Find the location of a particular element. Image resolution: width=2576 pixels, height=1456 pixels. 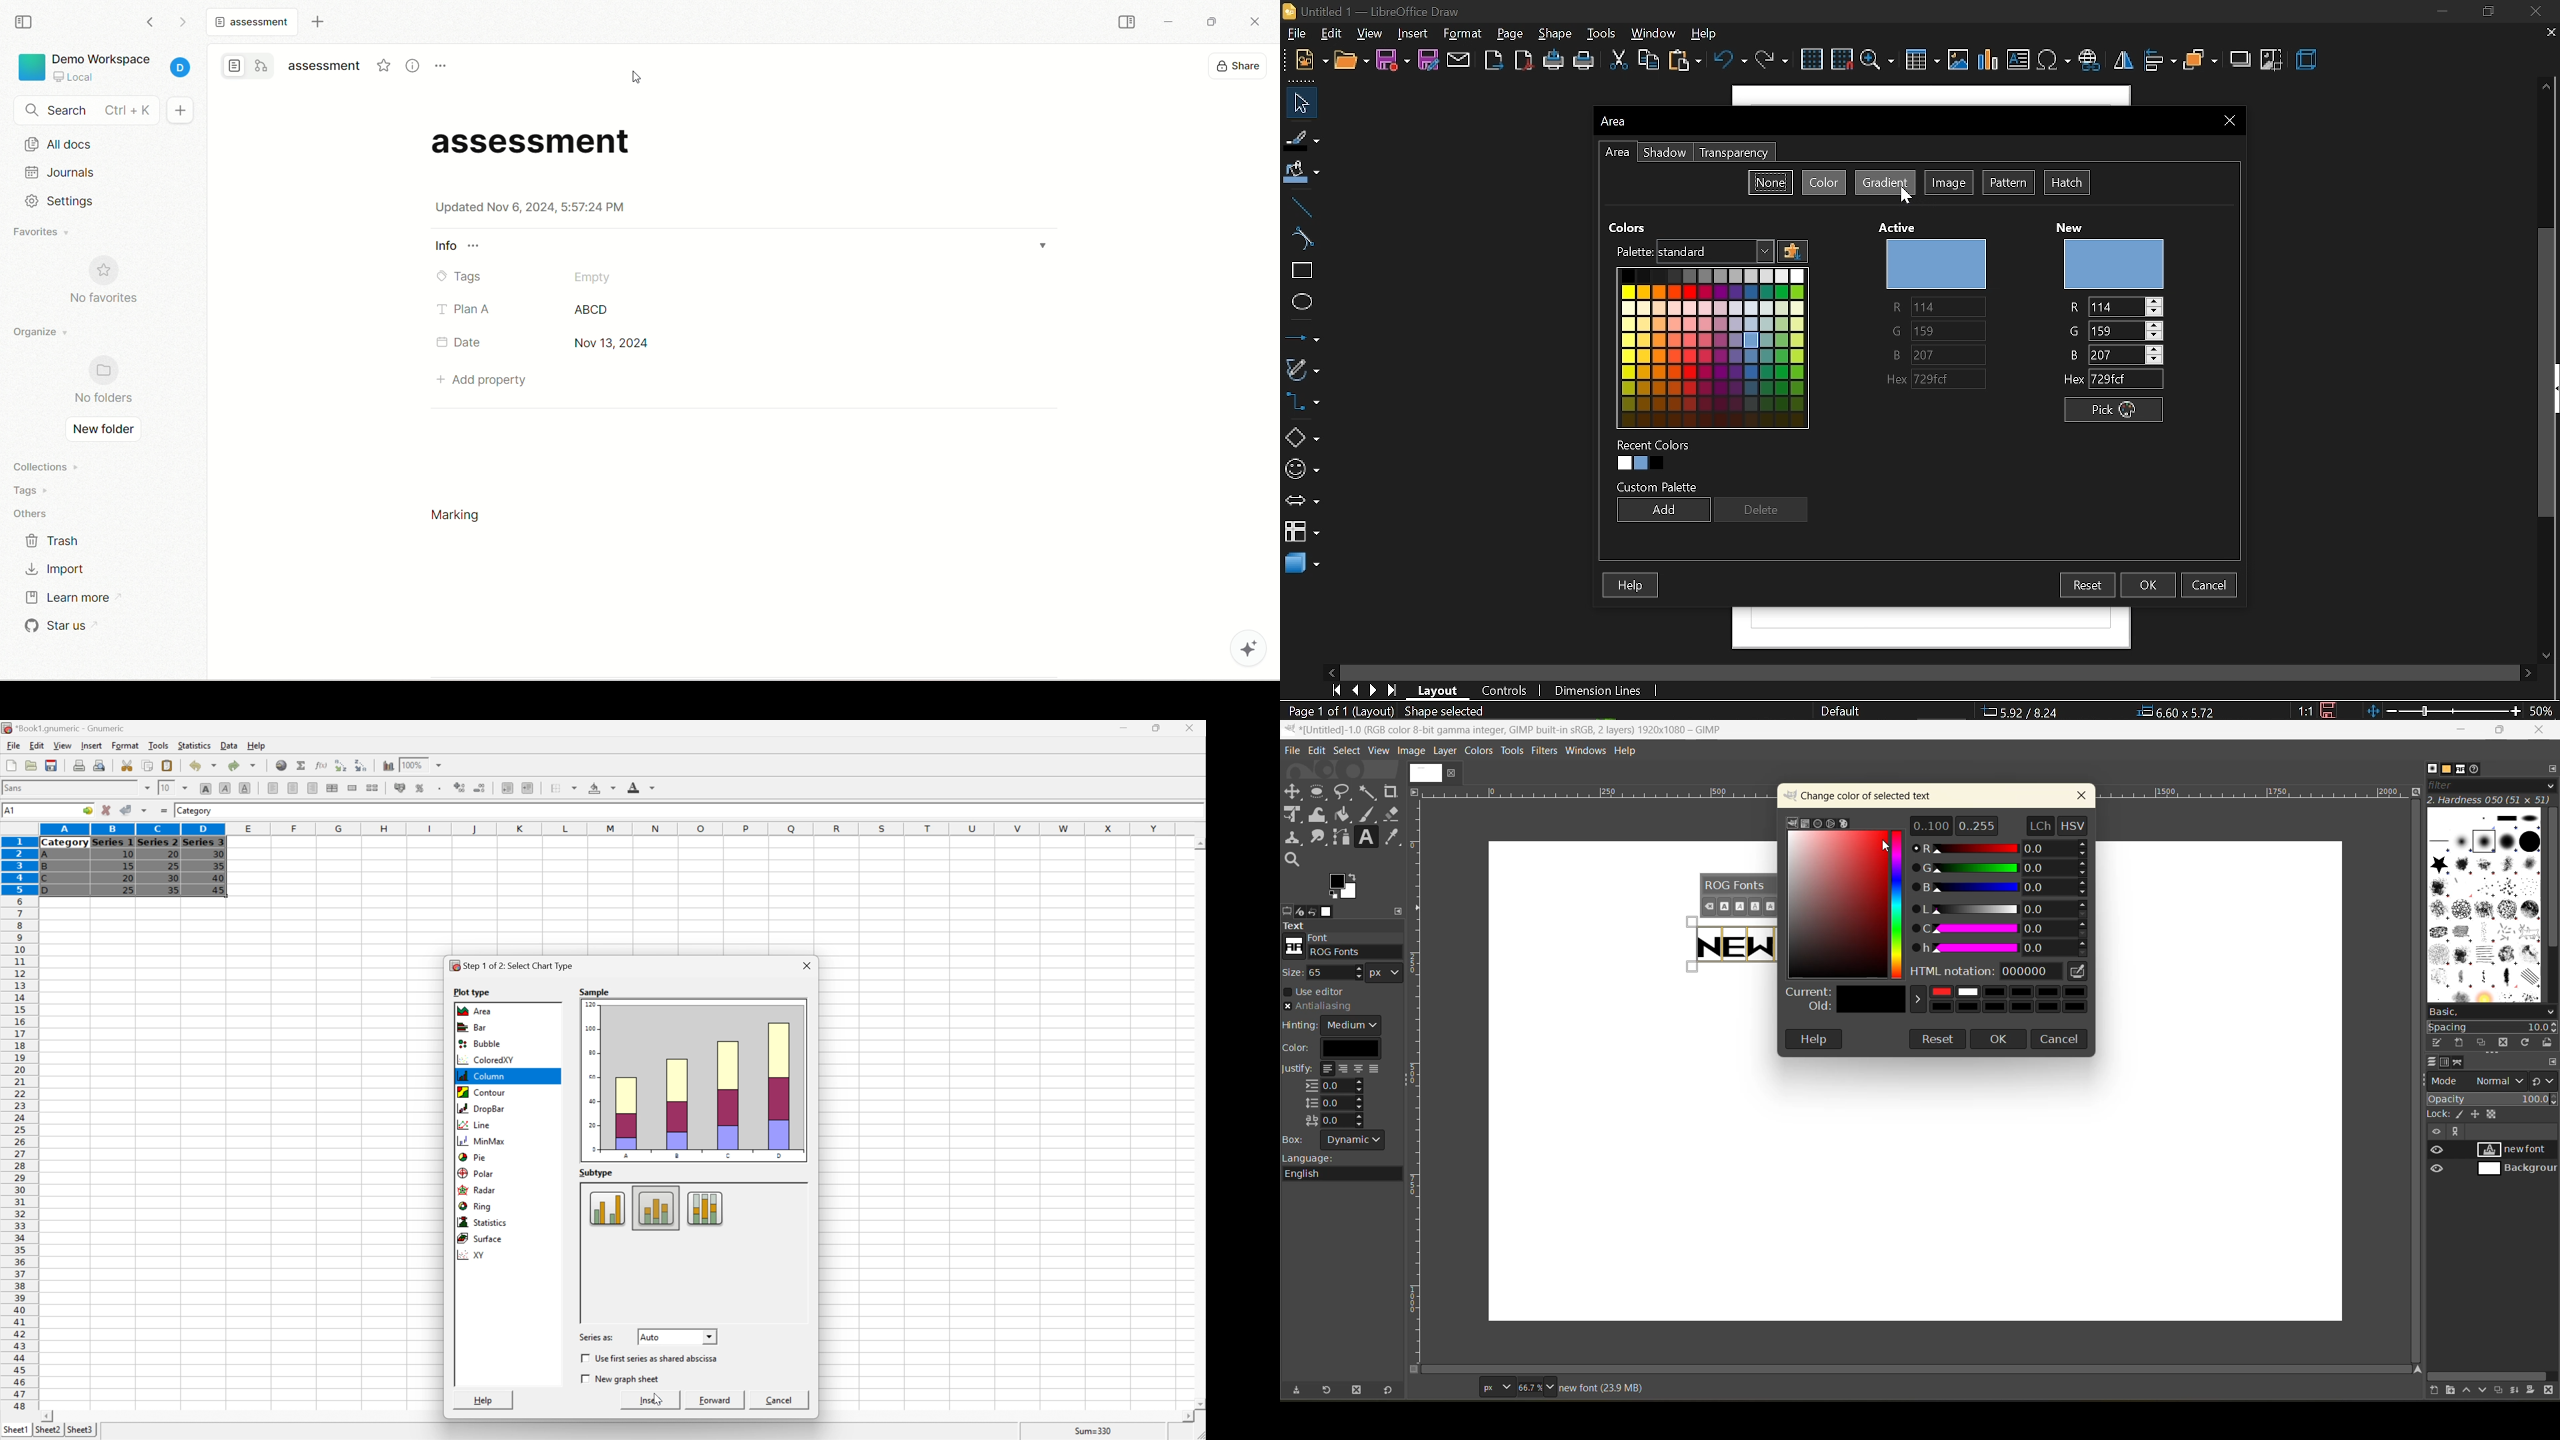

Enter formula is located at coordinates (165, 810).